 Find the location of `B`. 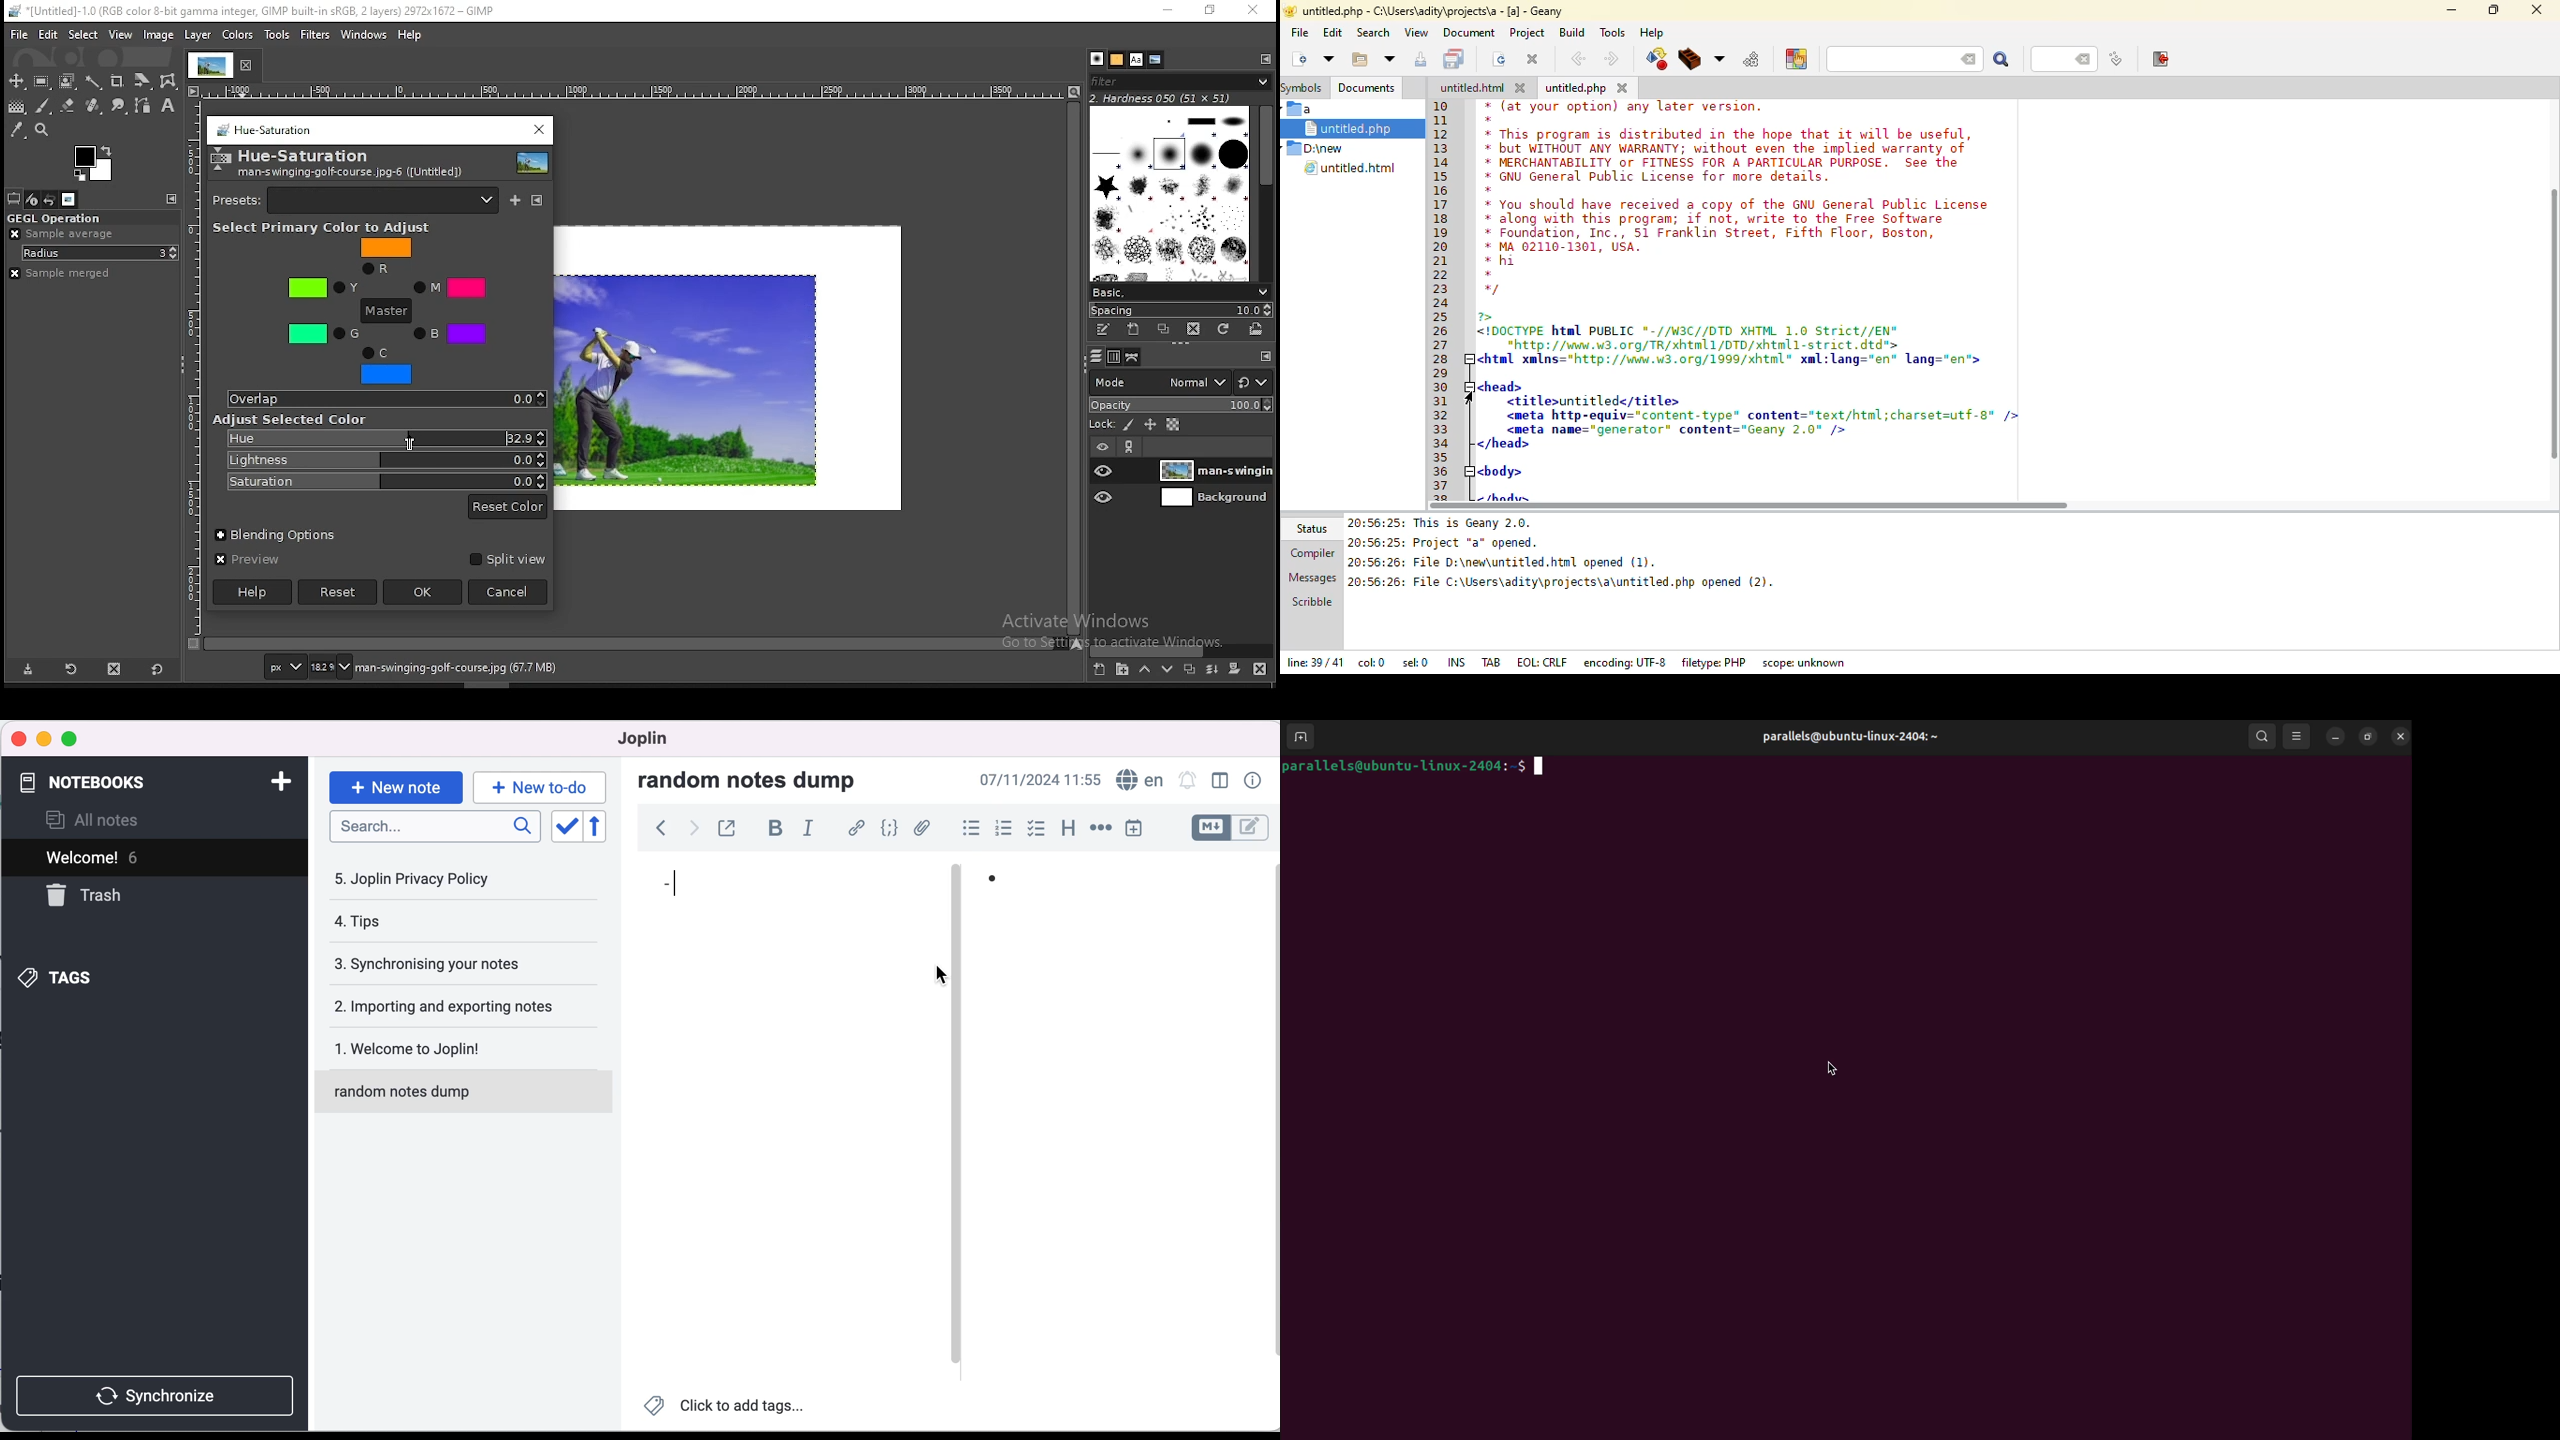

B is located at coordinates (452, 333).